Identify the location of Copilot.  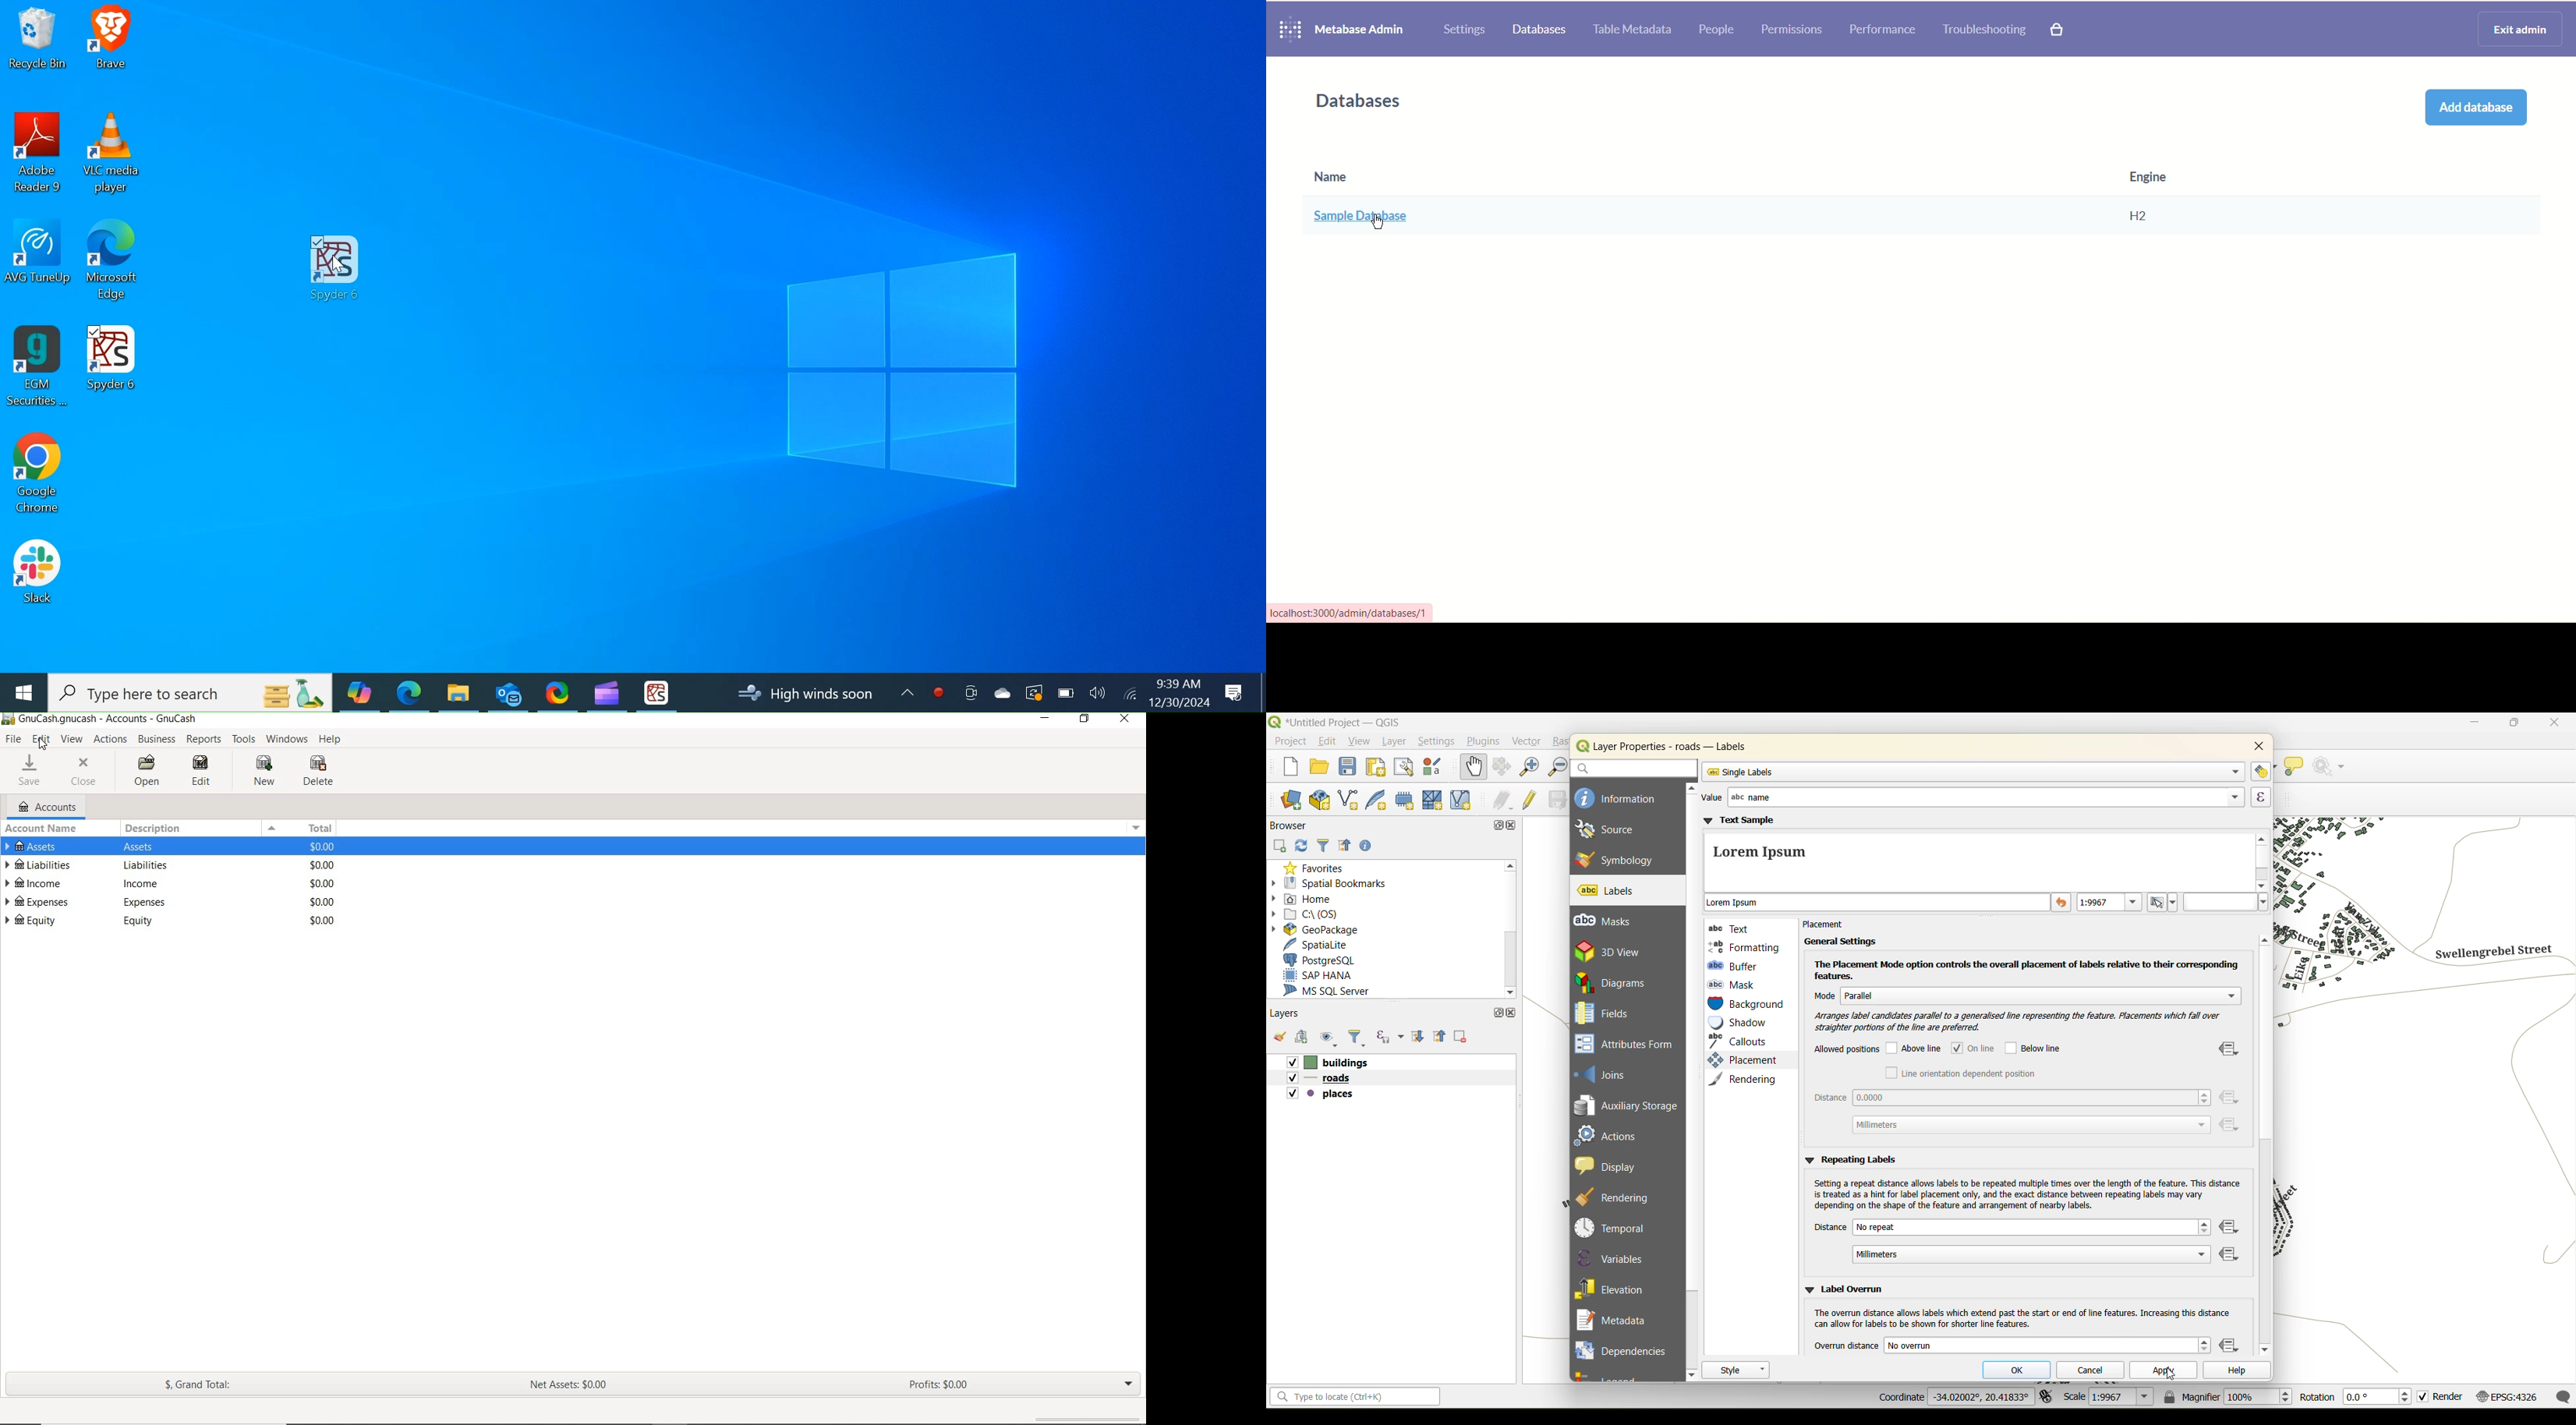
(360, 692).